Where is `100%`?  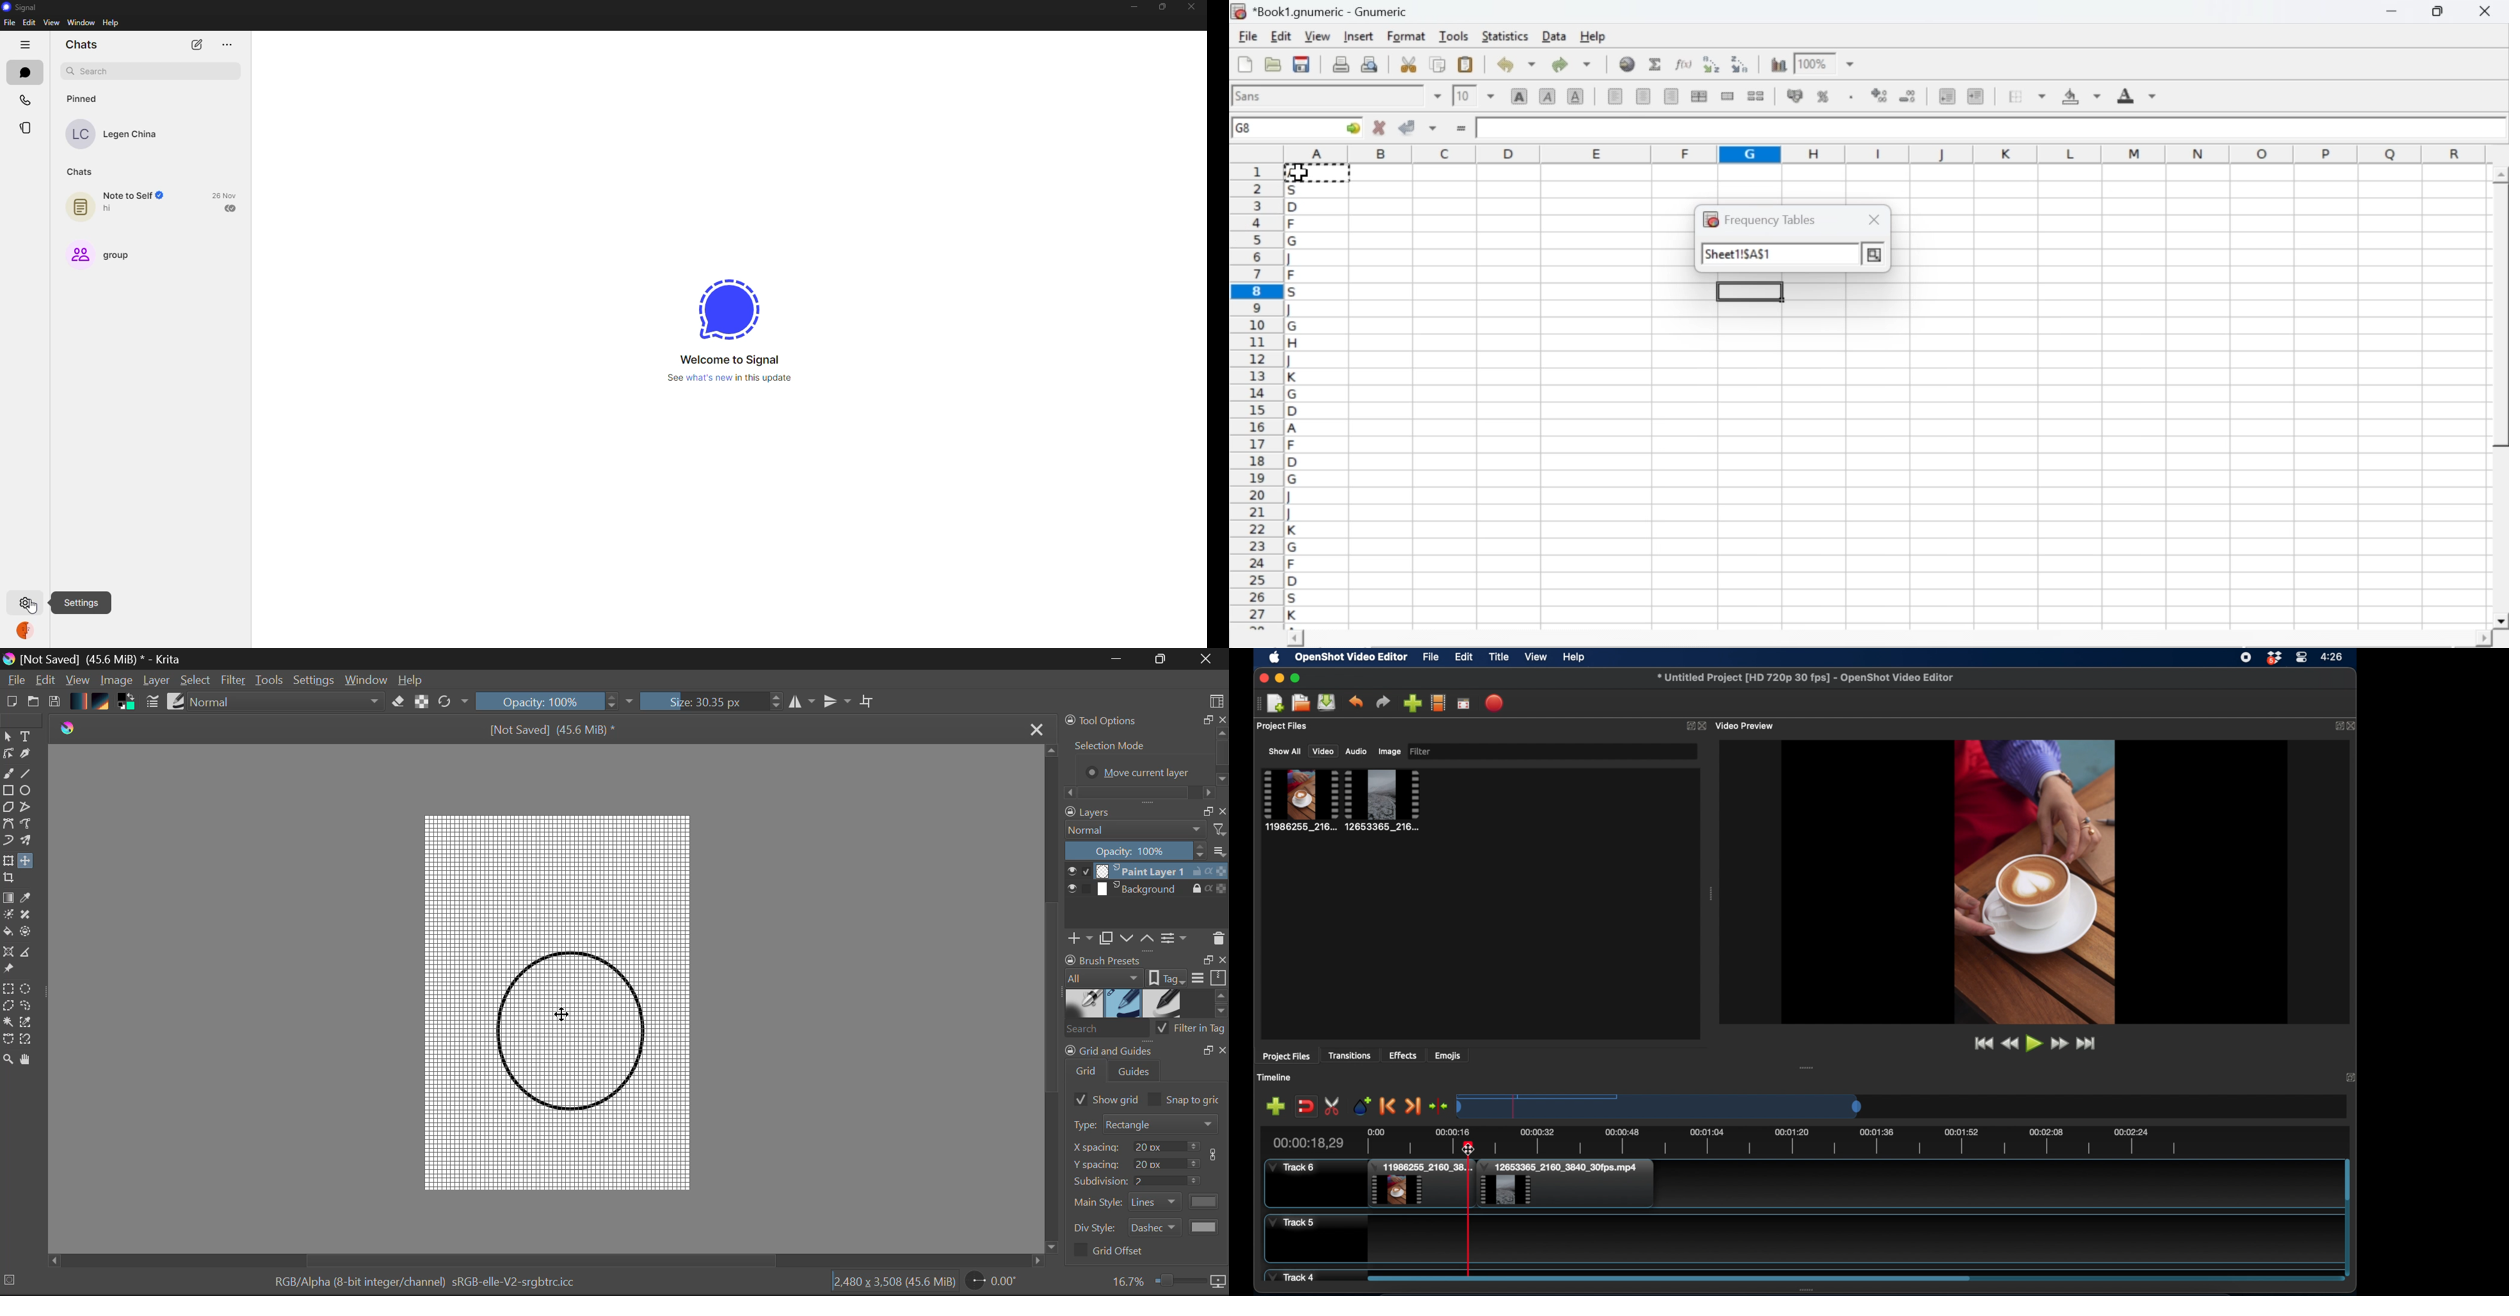 100% is located at coordinates (1812, 63).